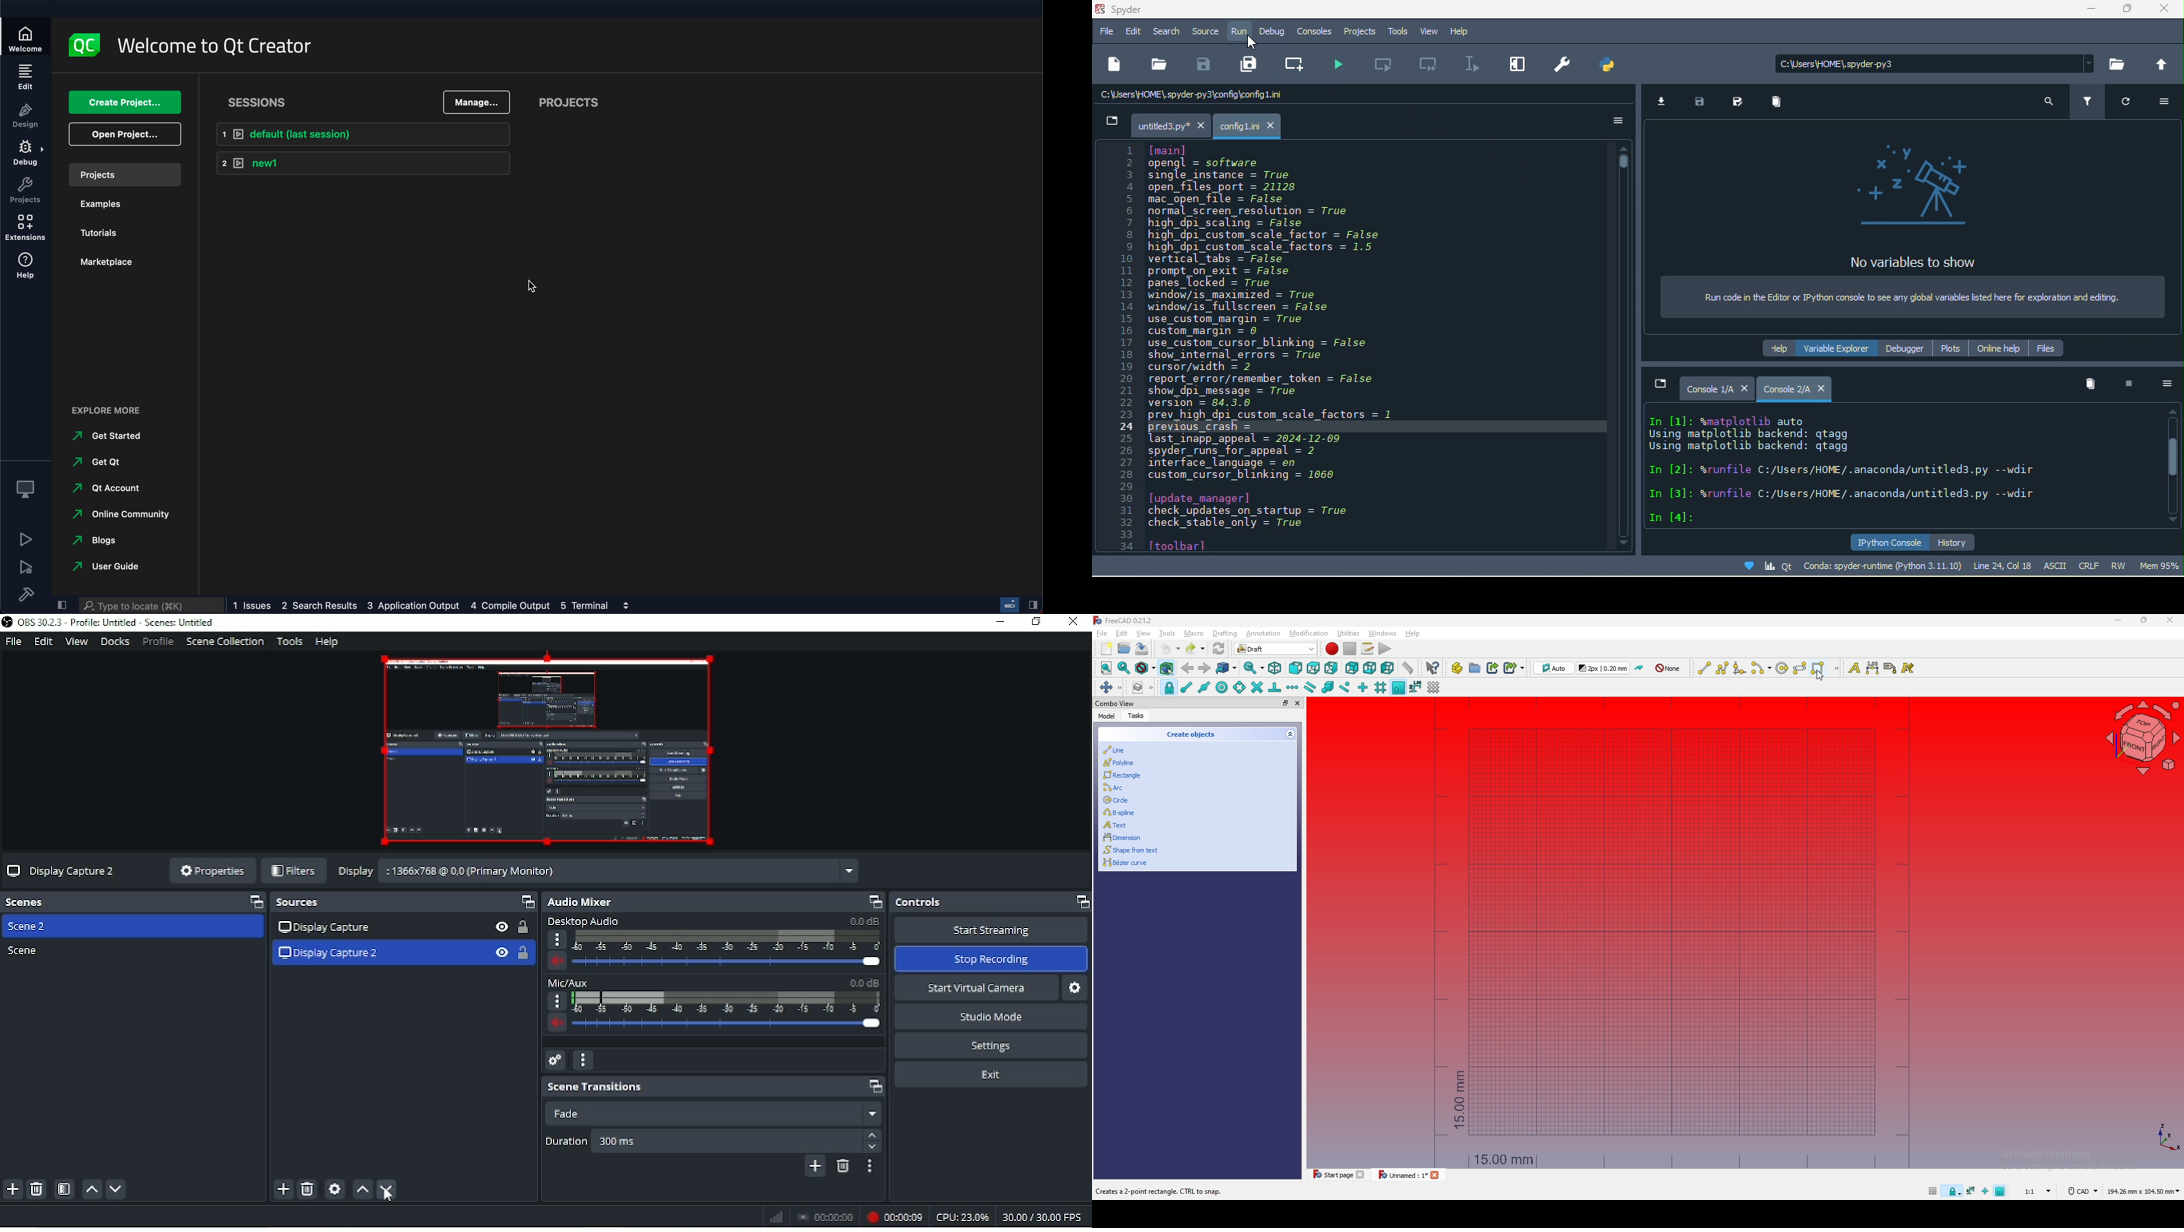  What do you see at coordinates (1167, 669) in the screenshot?
I see `bounding box` at bounding box center [1167, 669].